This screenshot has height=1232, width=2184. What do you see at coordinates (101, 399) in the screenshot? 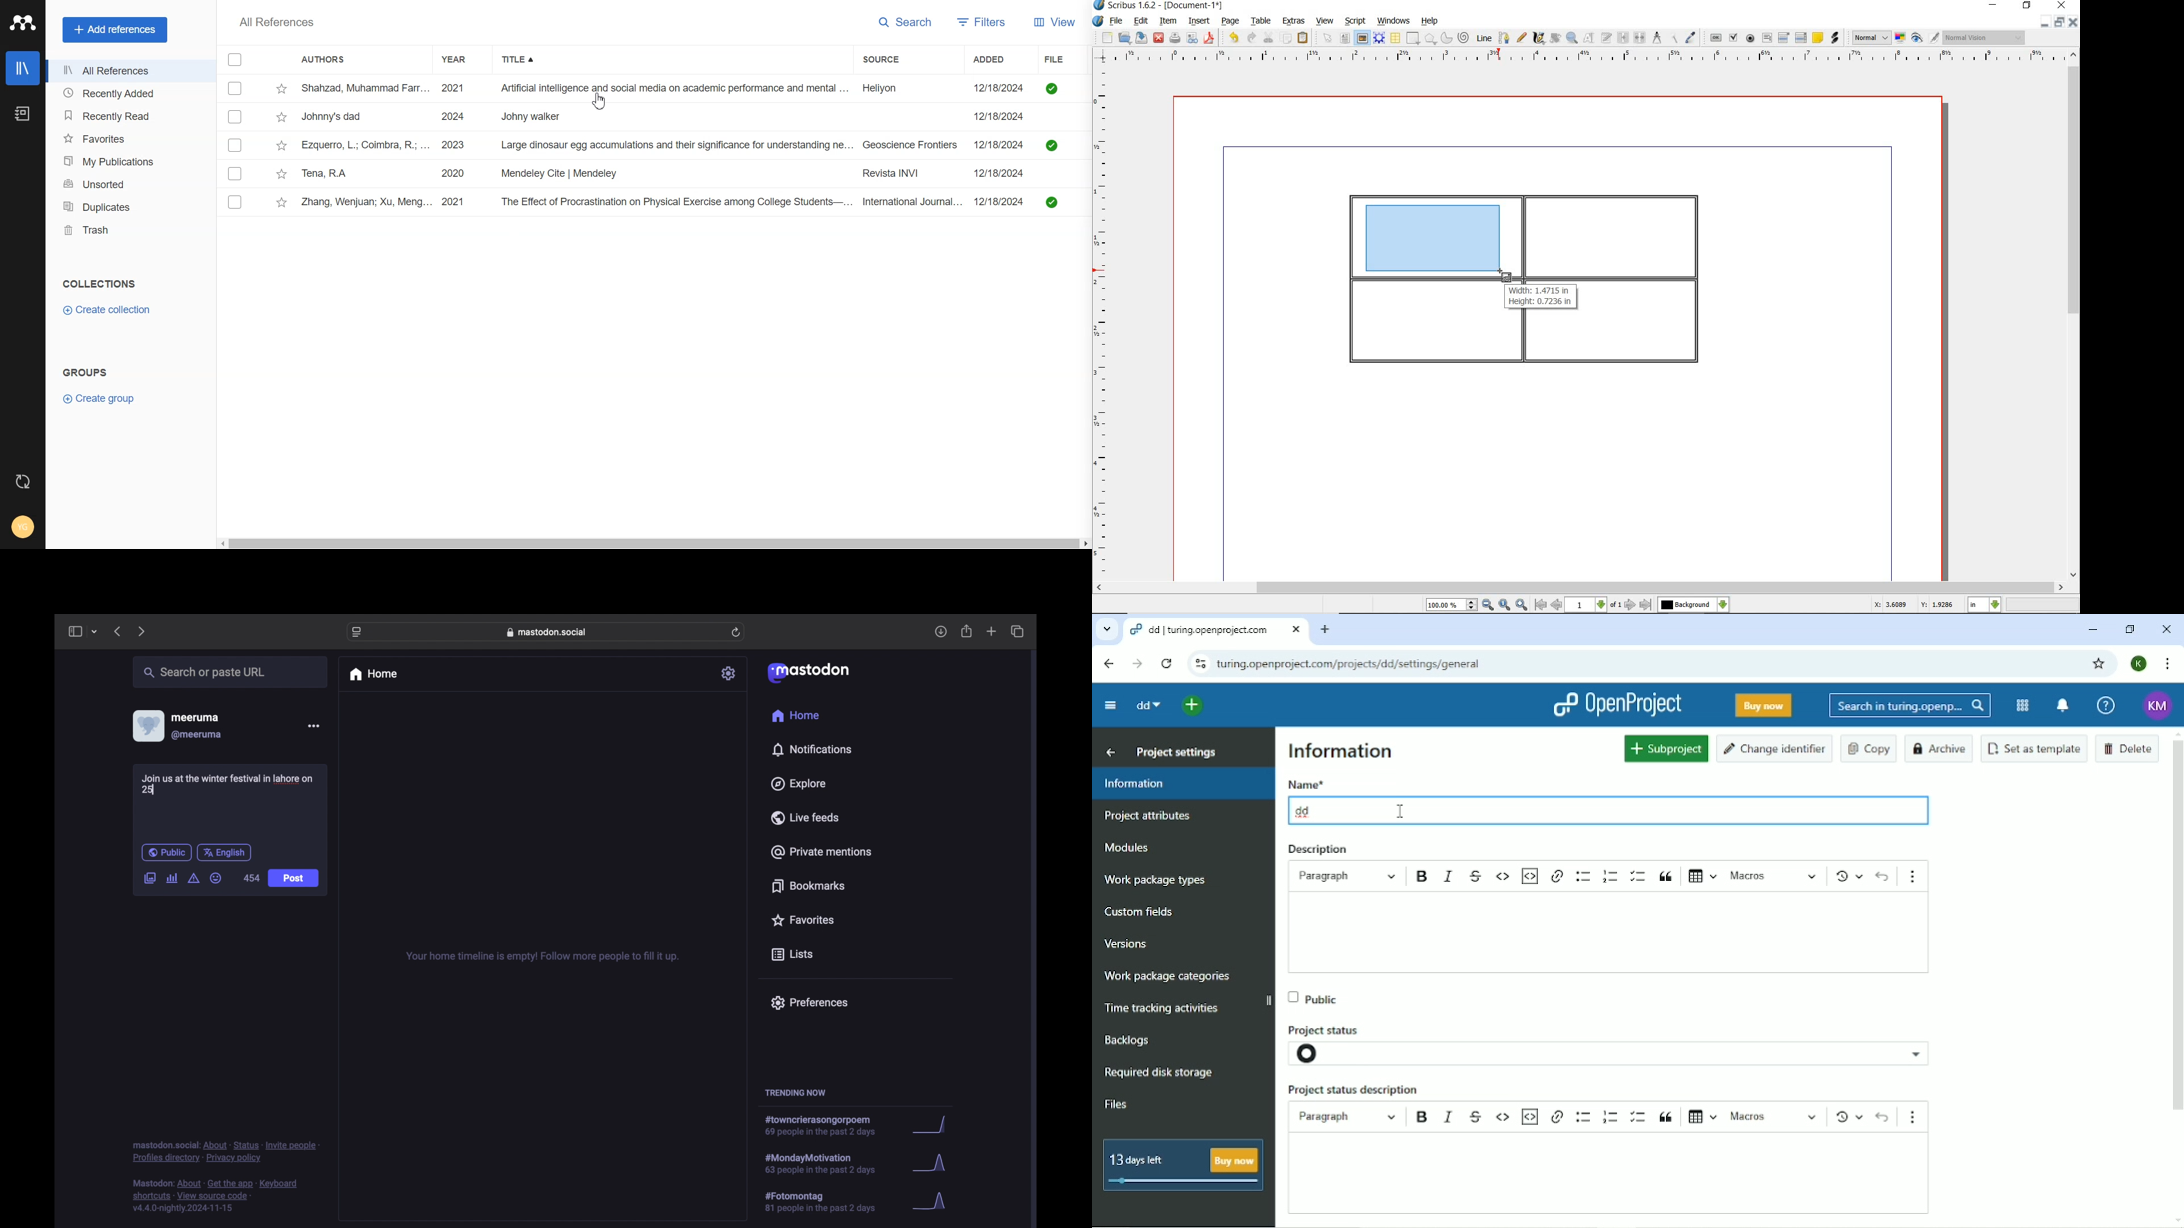
I see `Create group` at bounding box center [101, 399].